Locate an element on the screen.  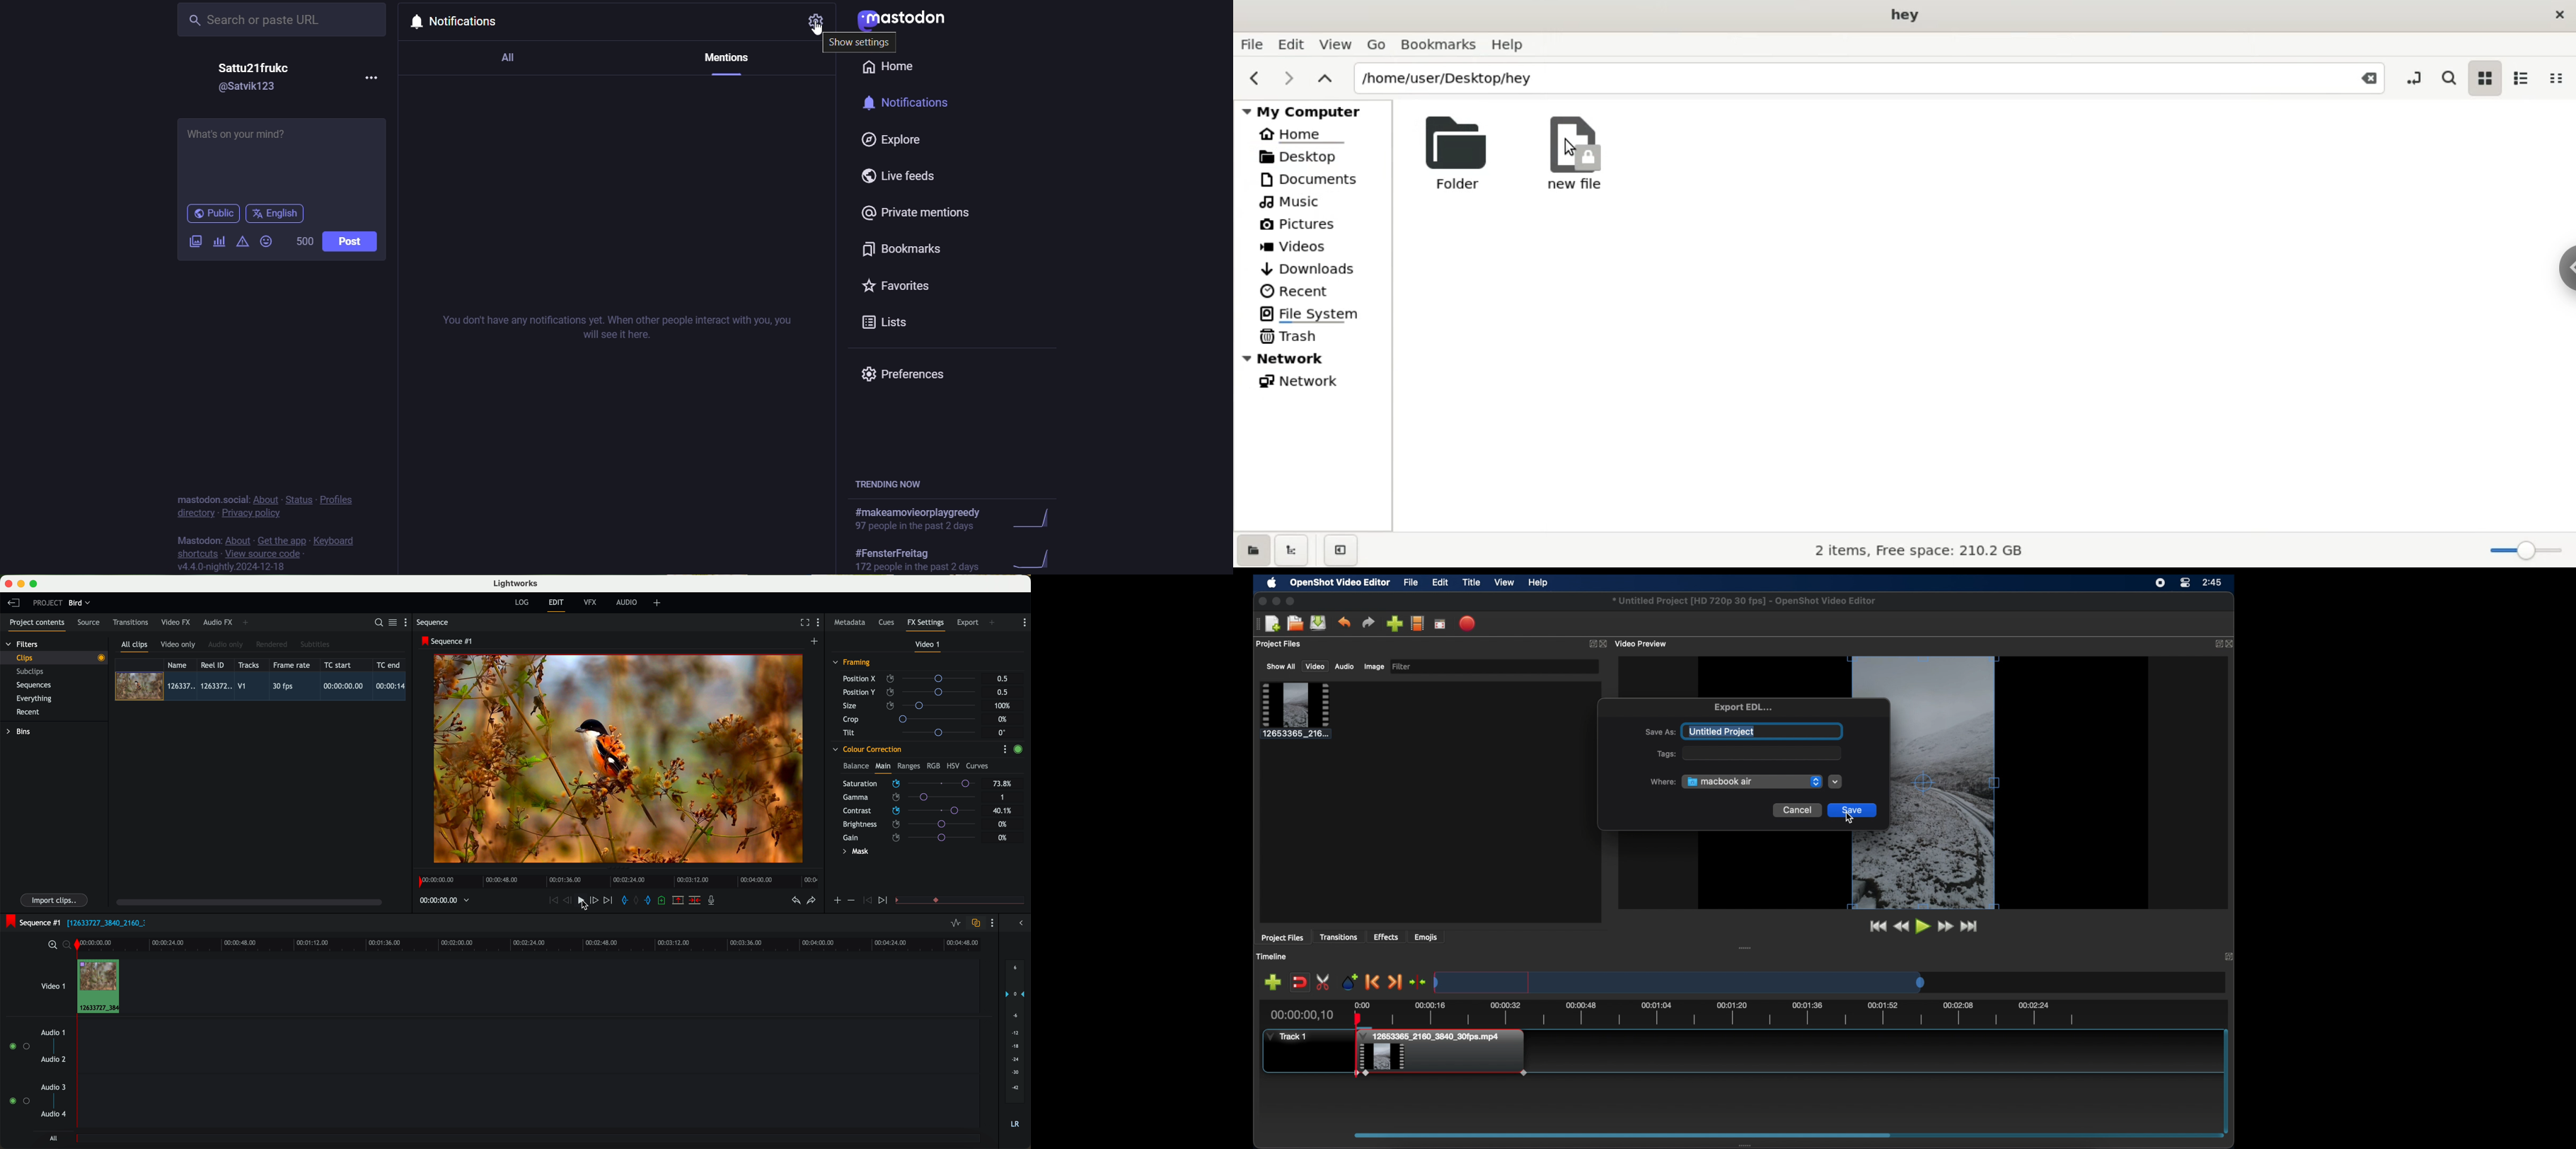
project is located at coordinates (48, 603).